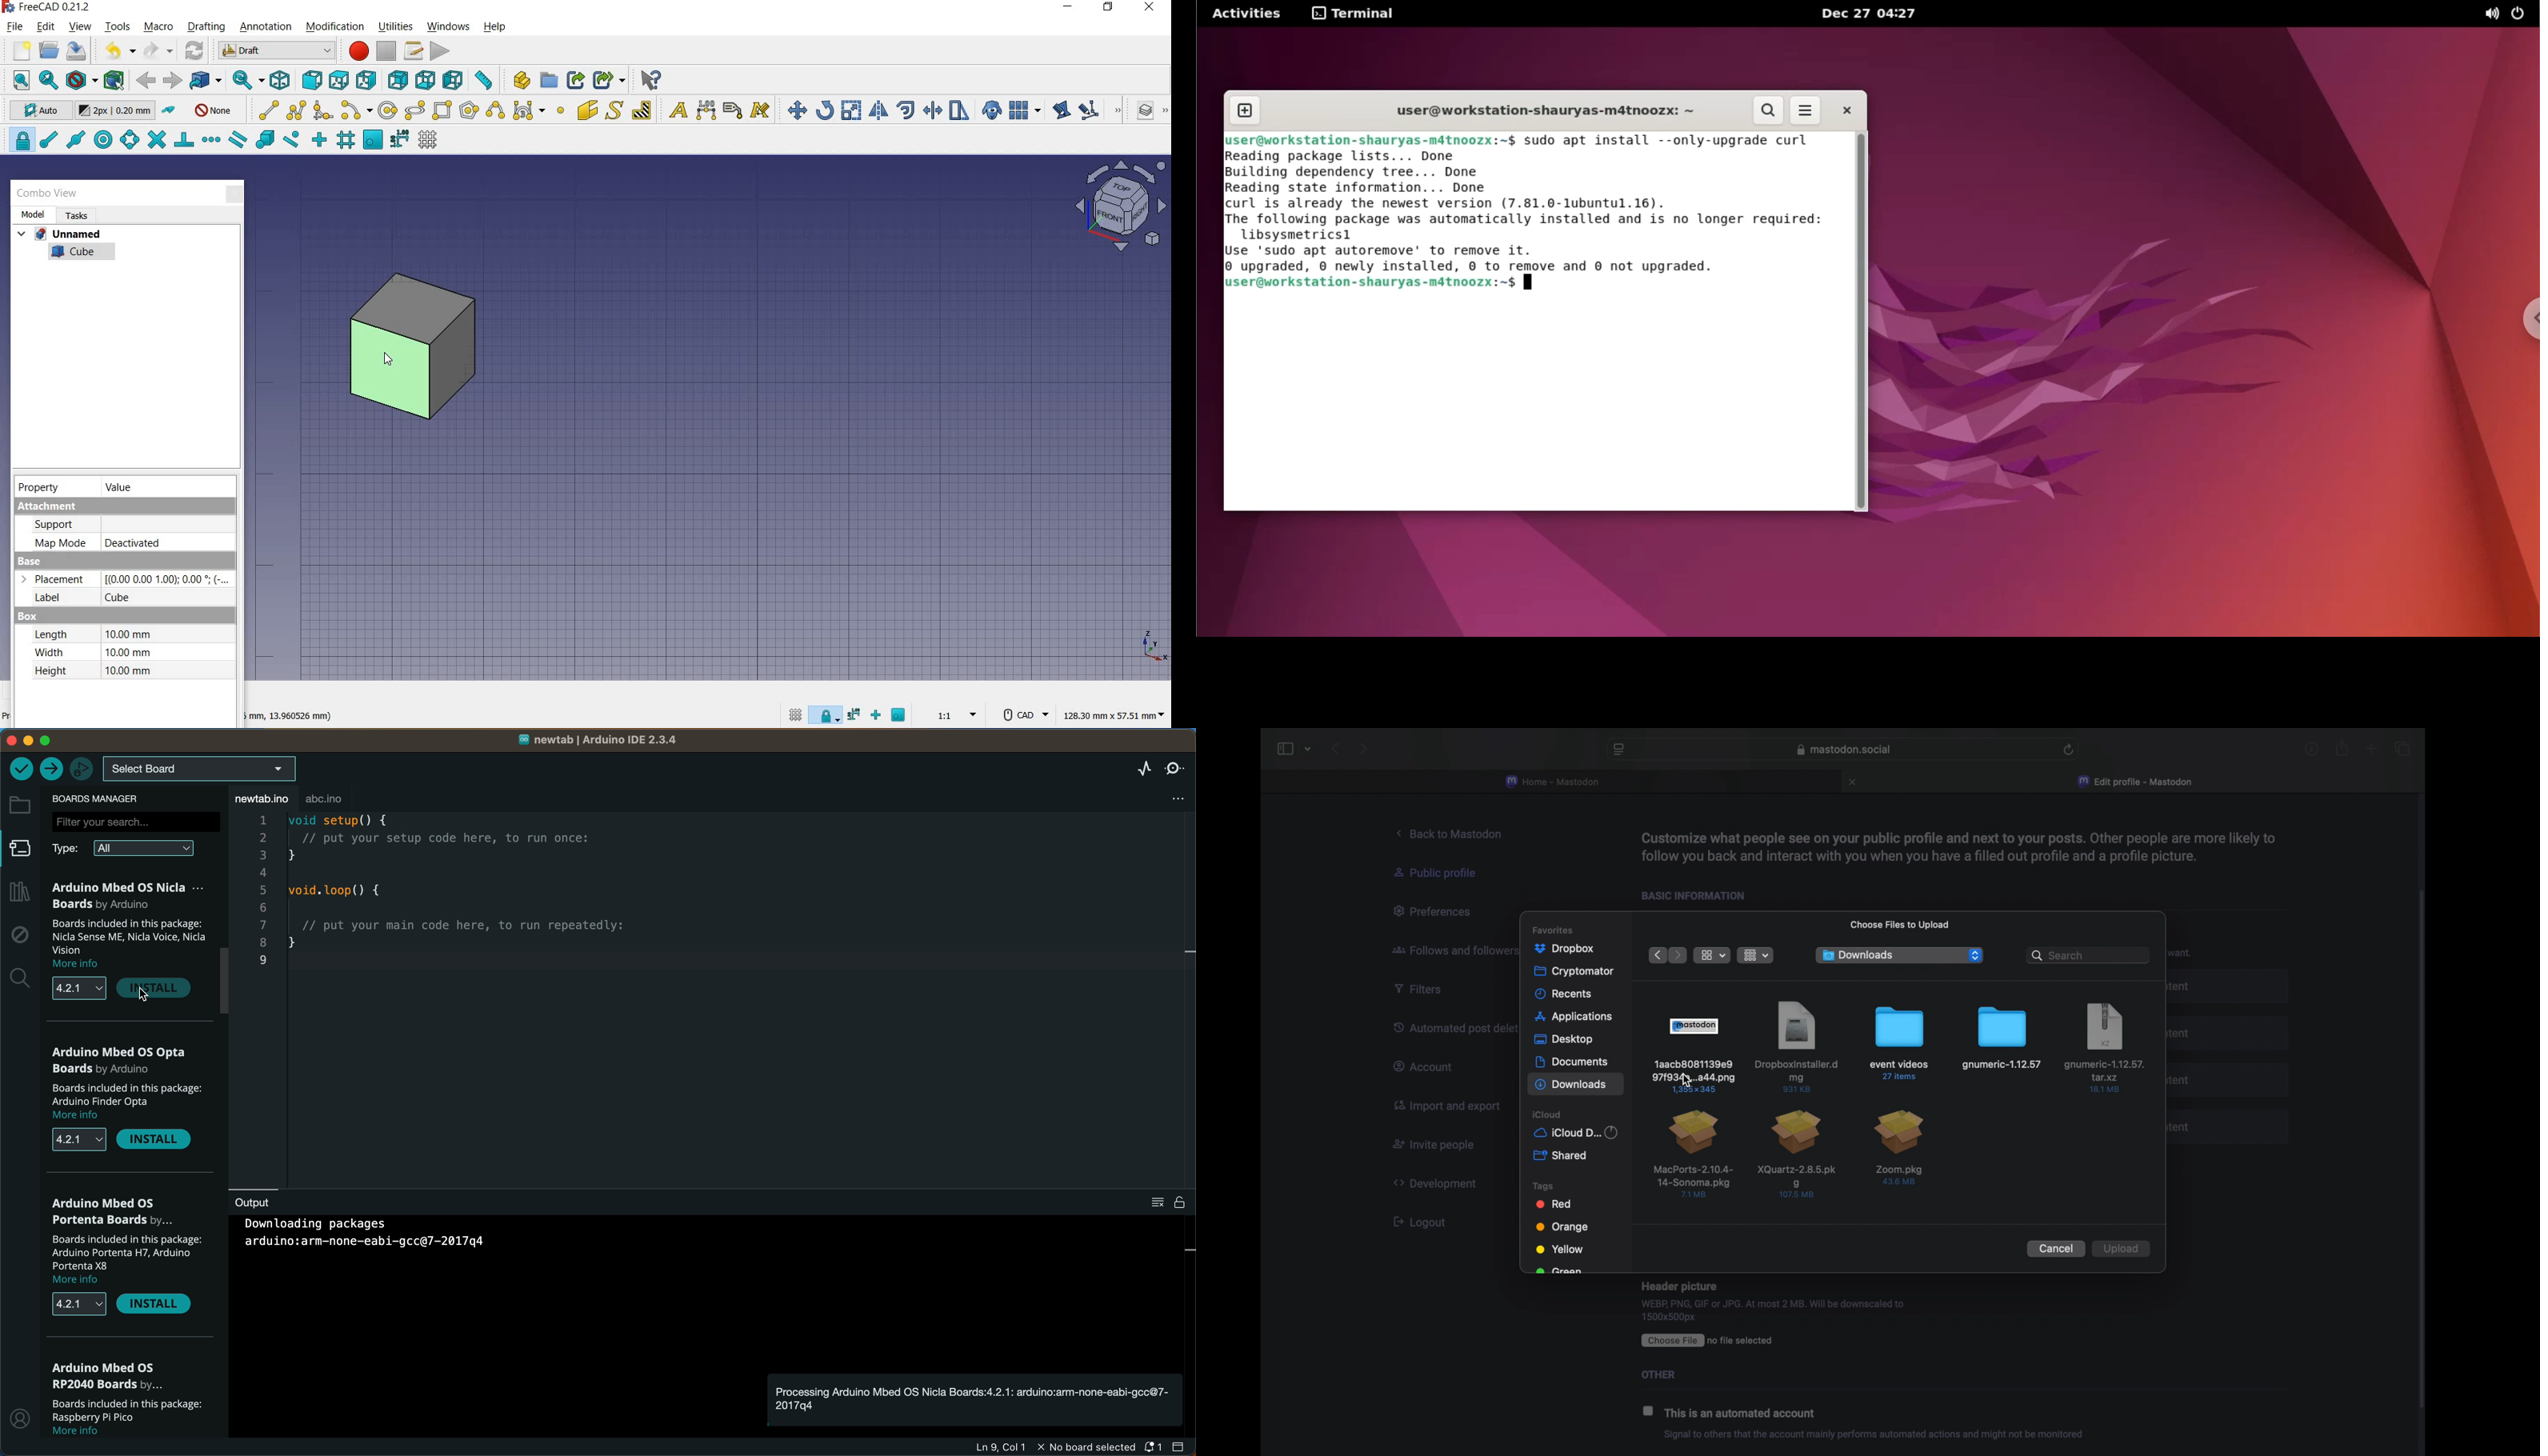 Image resolution: width=2548 pixels, height=1456 pixels. I want to click on right, so click(367, 79).